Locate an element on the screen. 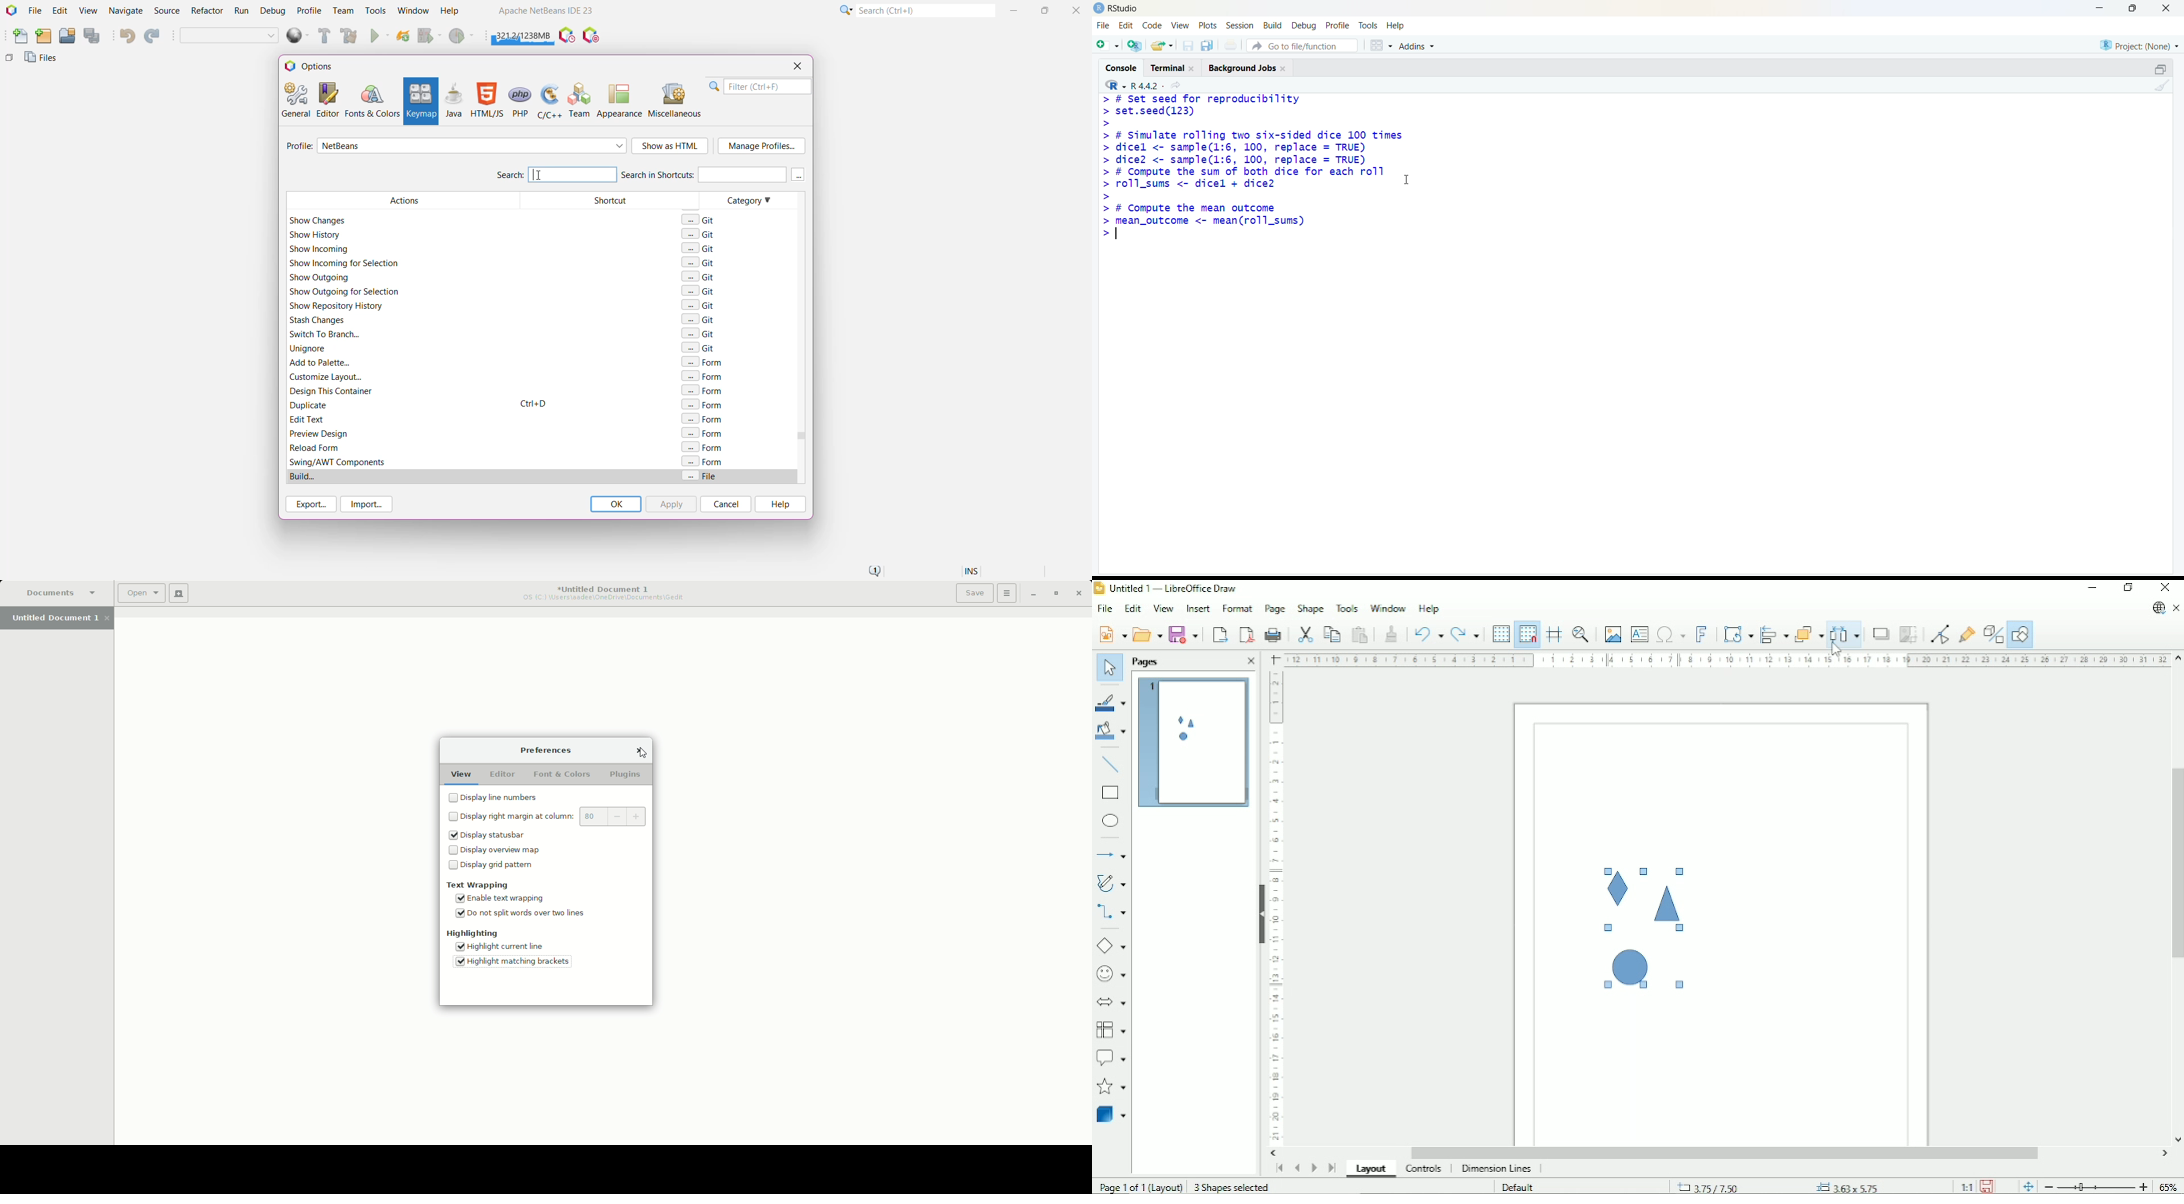  RStudio is located at coordinates (1126, 9).